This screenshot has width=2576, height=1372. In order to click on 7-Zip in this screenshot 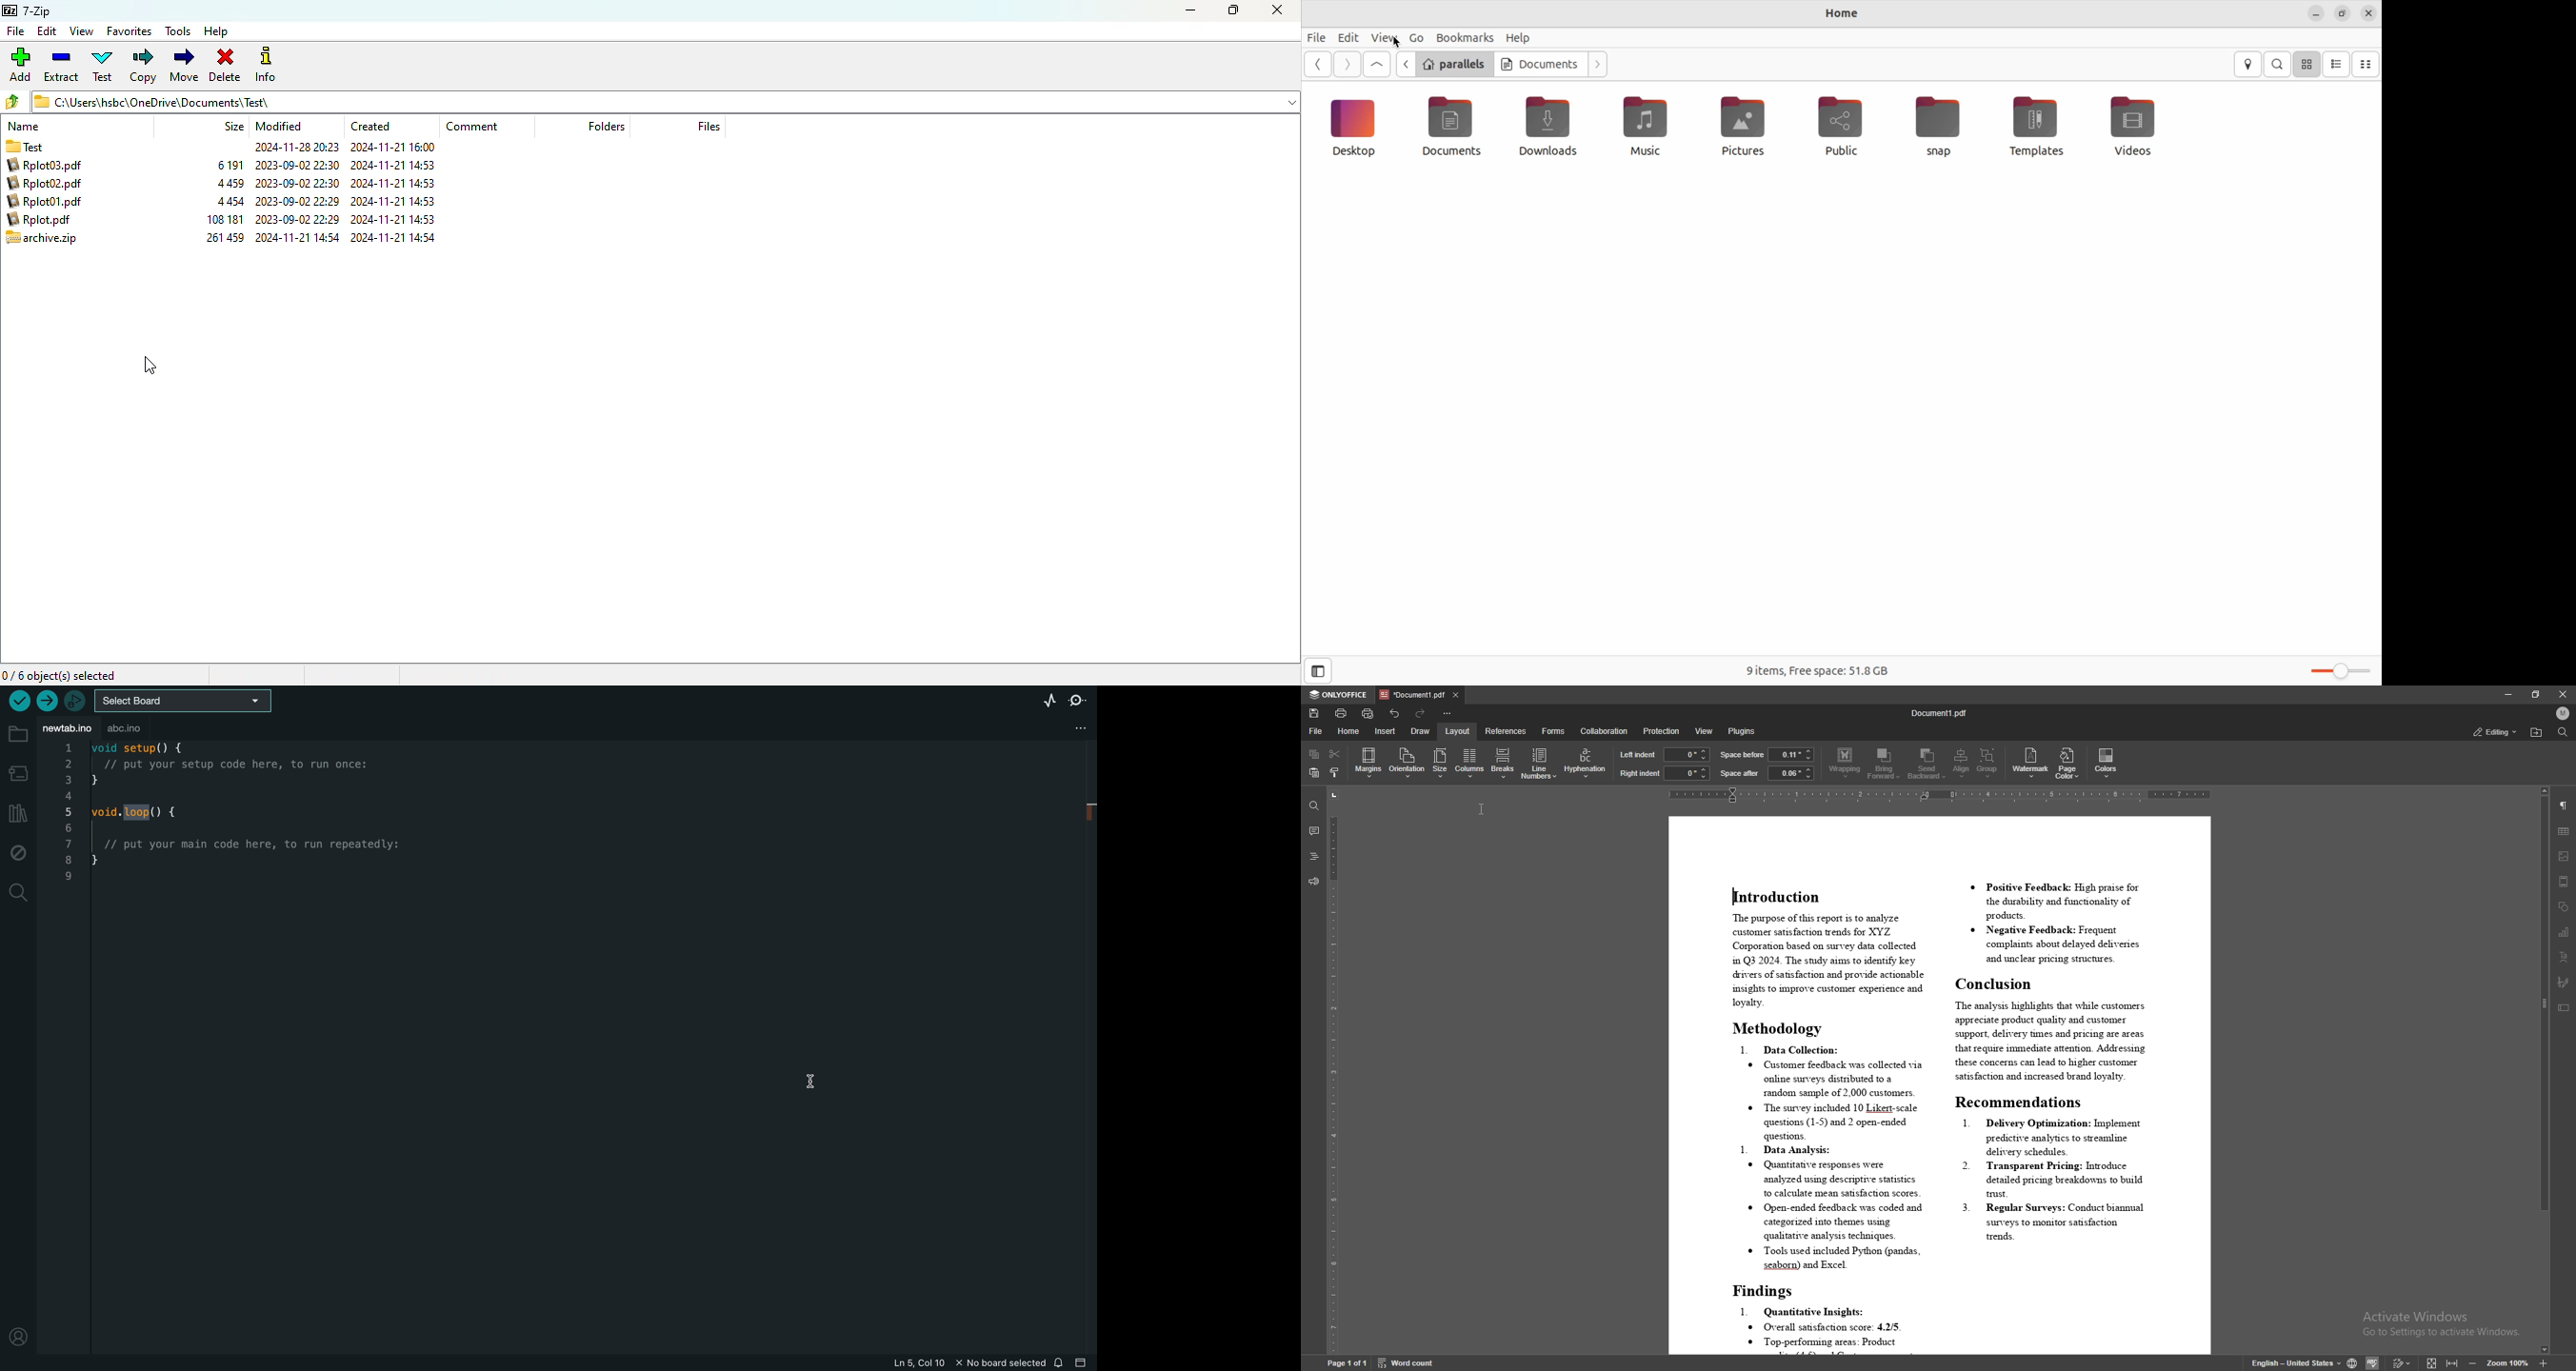, I will do `click(30, 11)`.